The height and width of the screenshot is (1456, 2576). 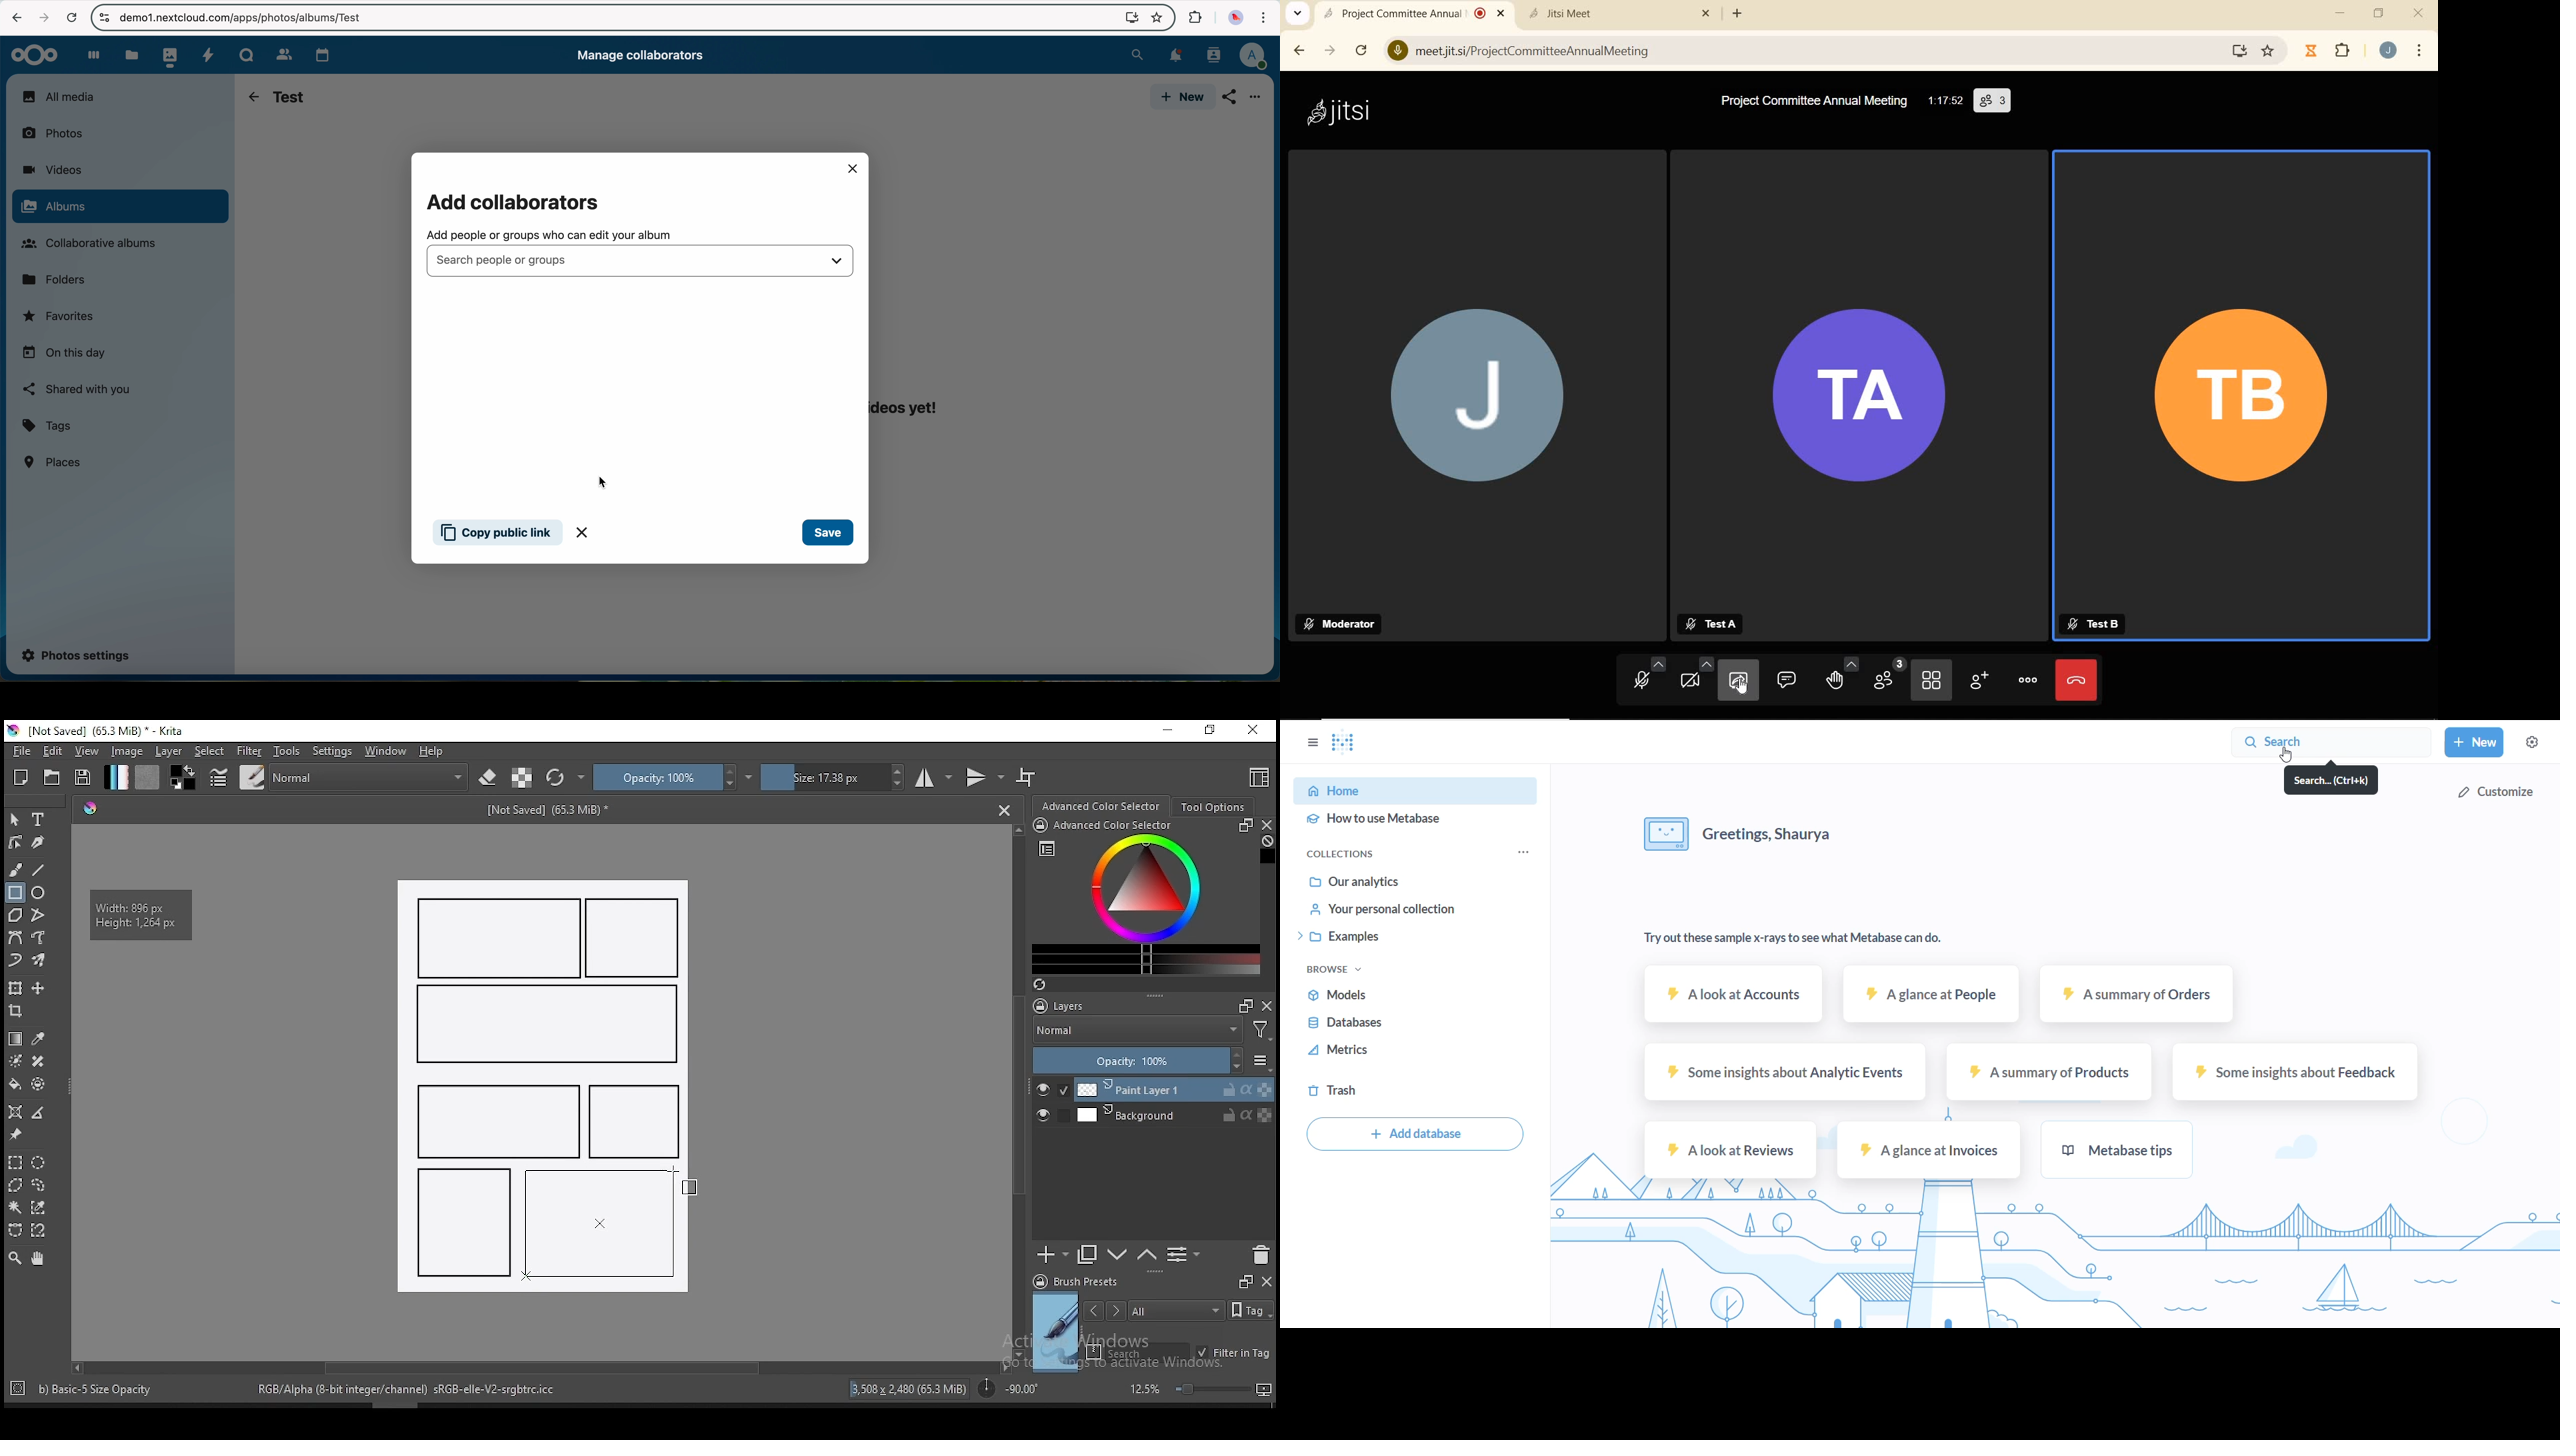 What do you see at coordinates (246, 53) in the screenshot?
I see `Talk` at bounding box center [246, 53].